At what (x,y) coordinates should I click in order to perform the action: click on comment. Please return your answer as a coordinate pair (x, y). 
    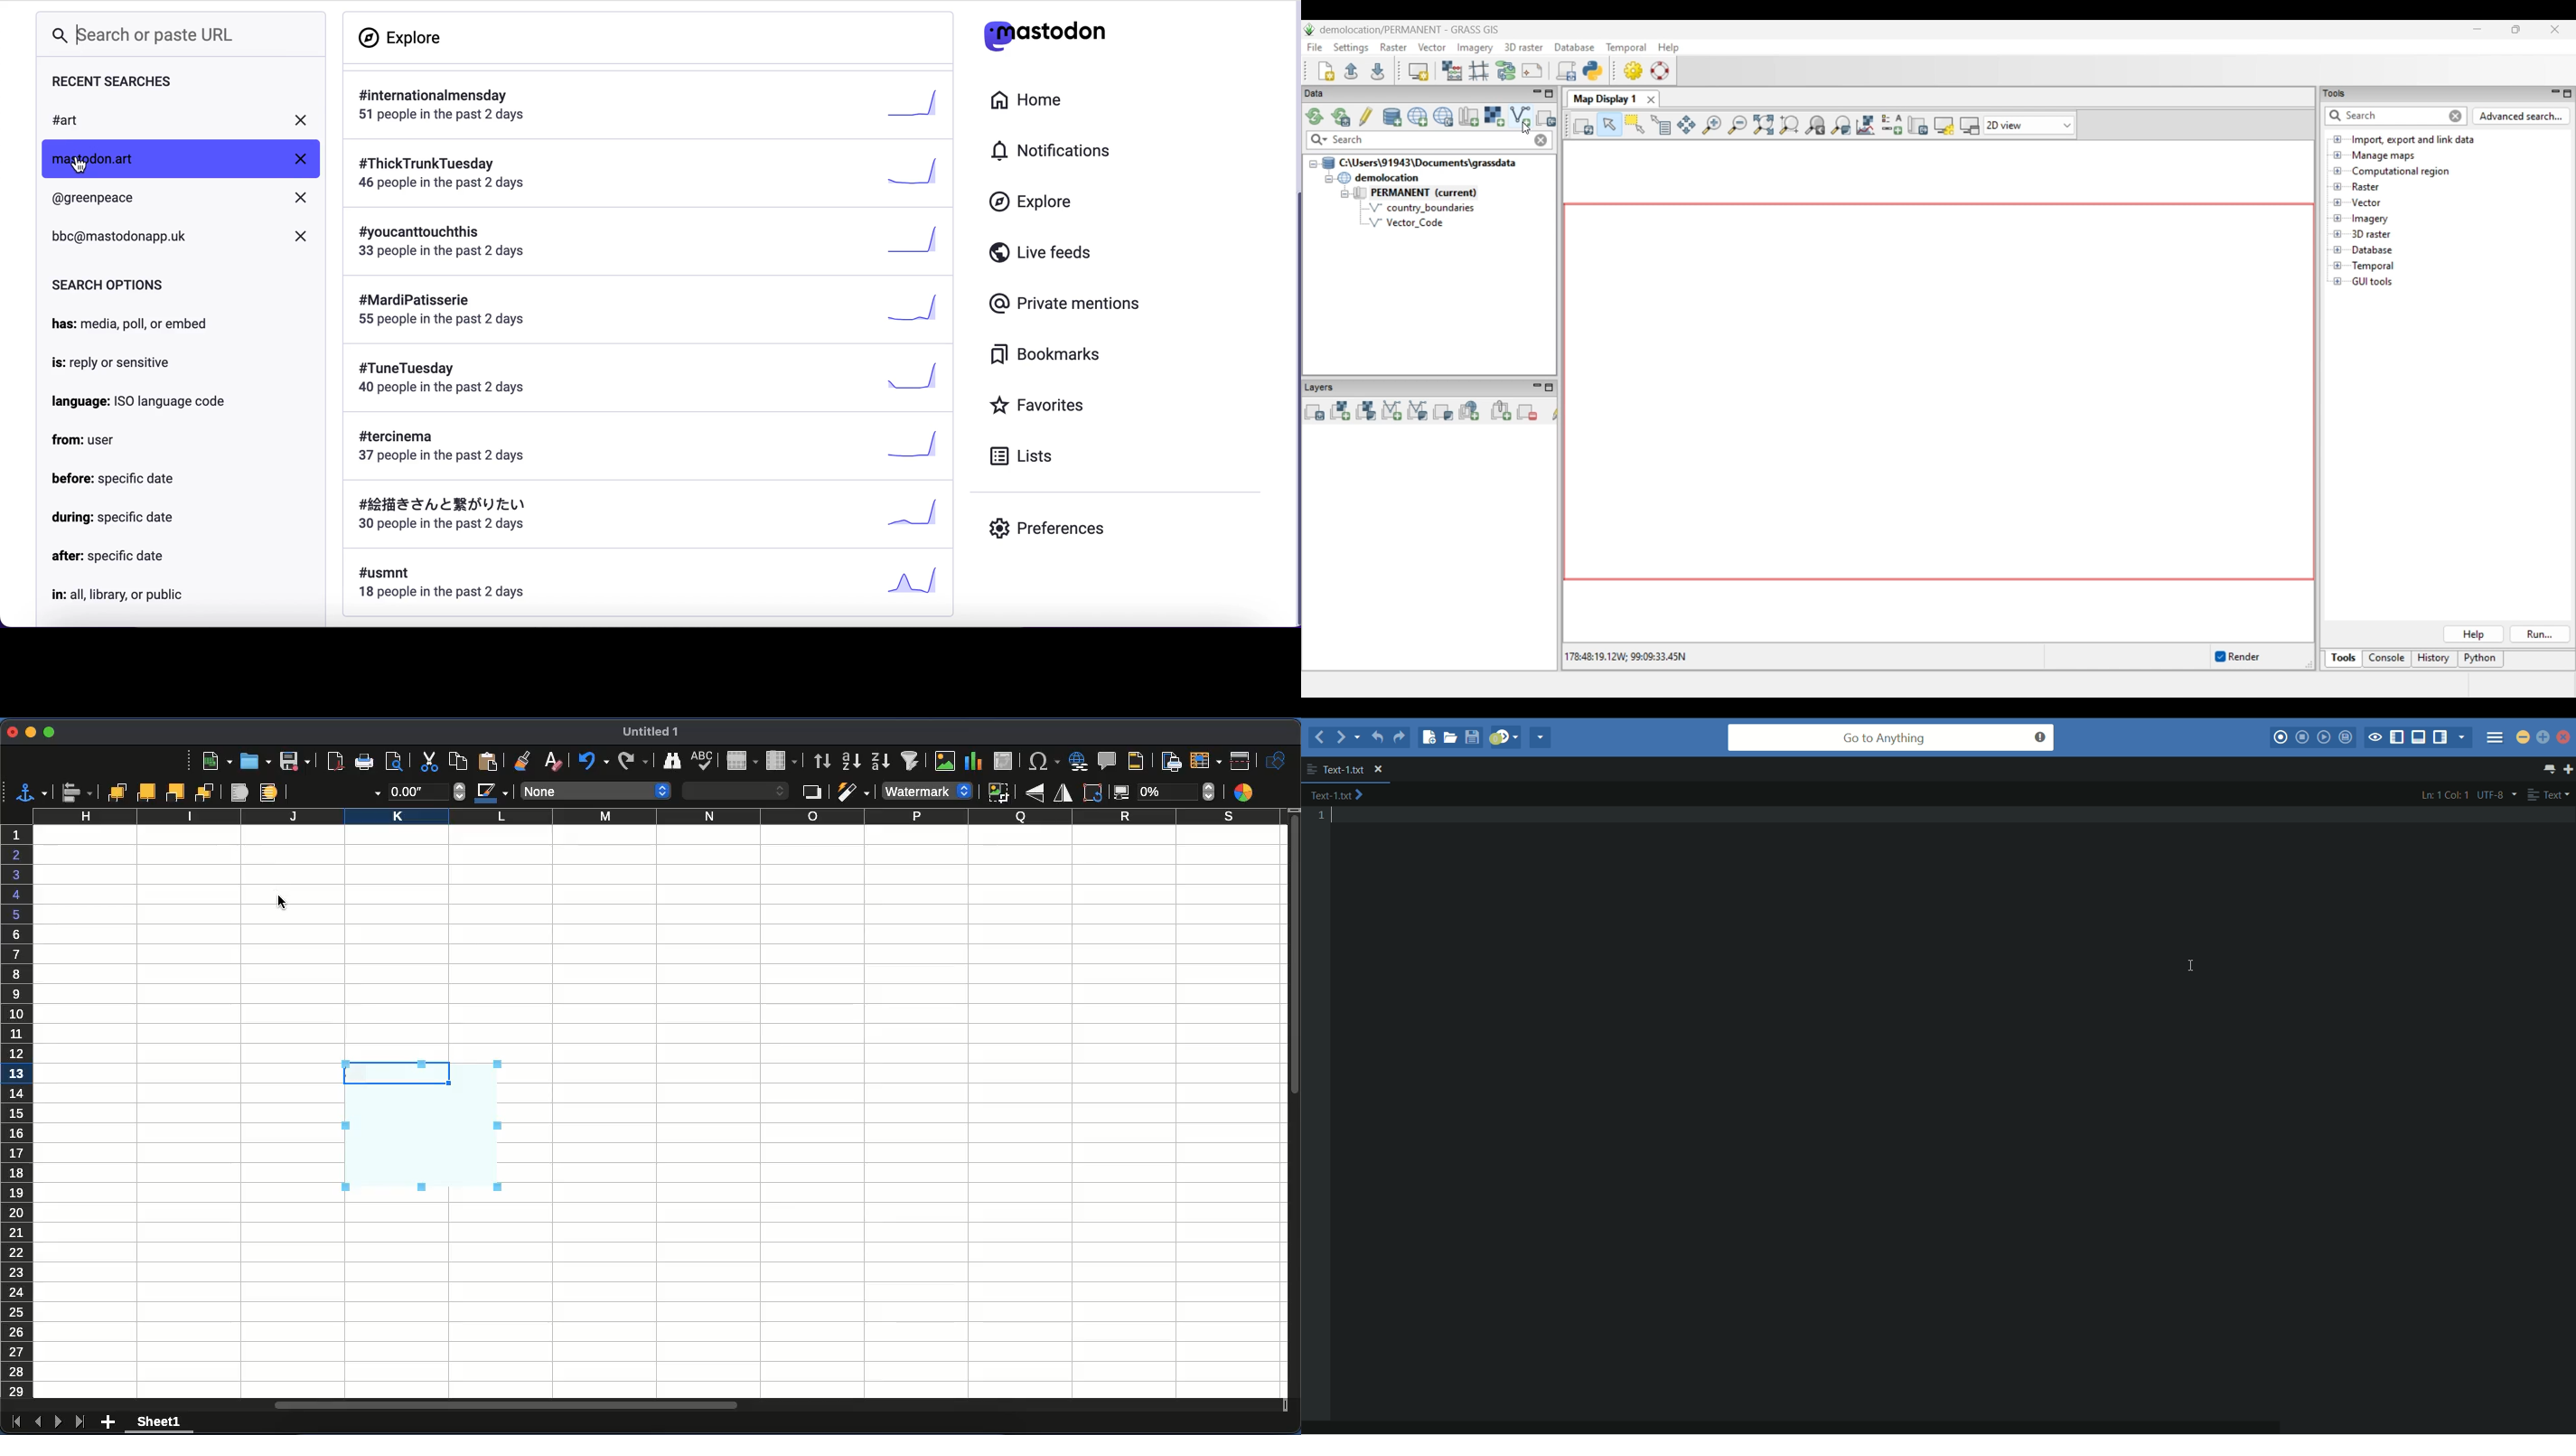
    Looking at the image, I should click on (1108, 760).